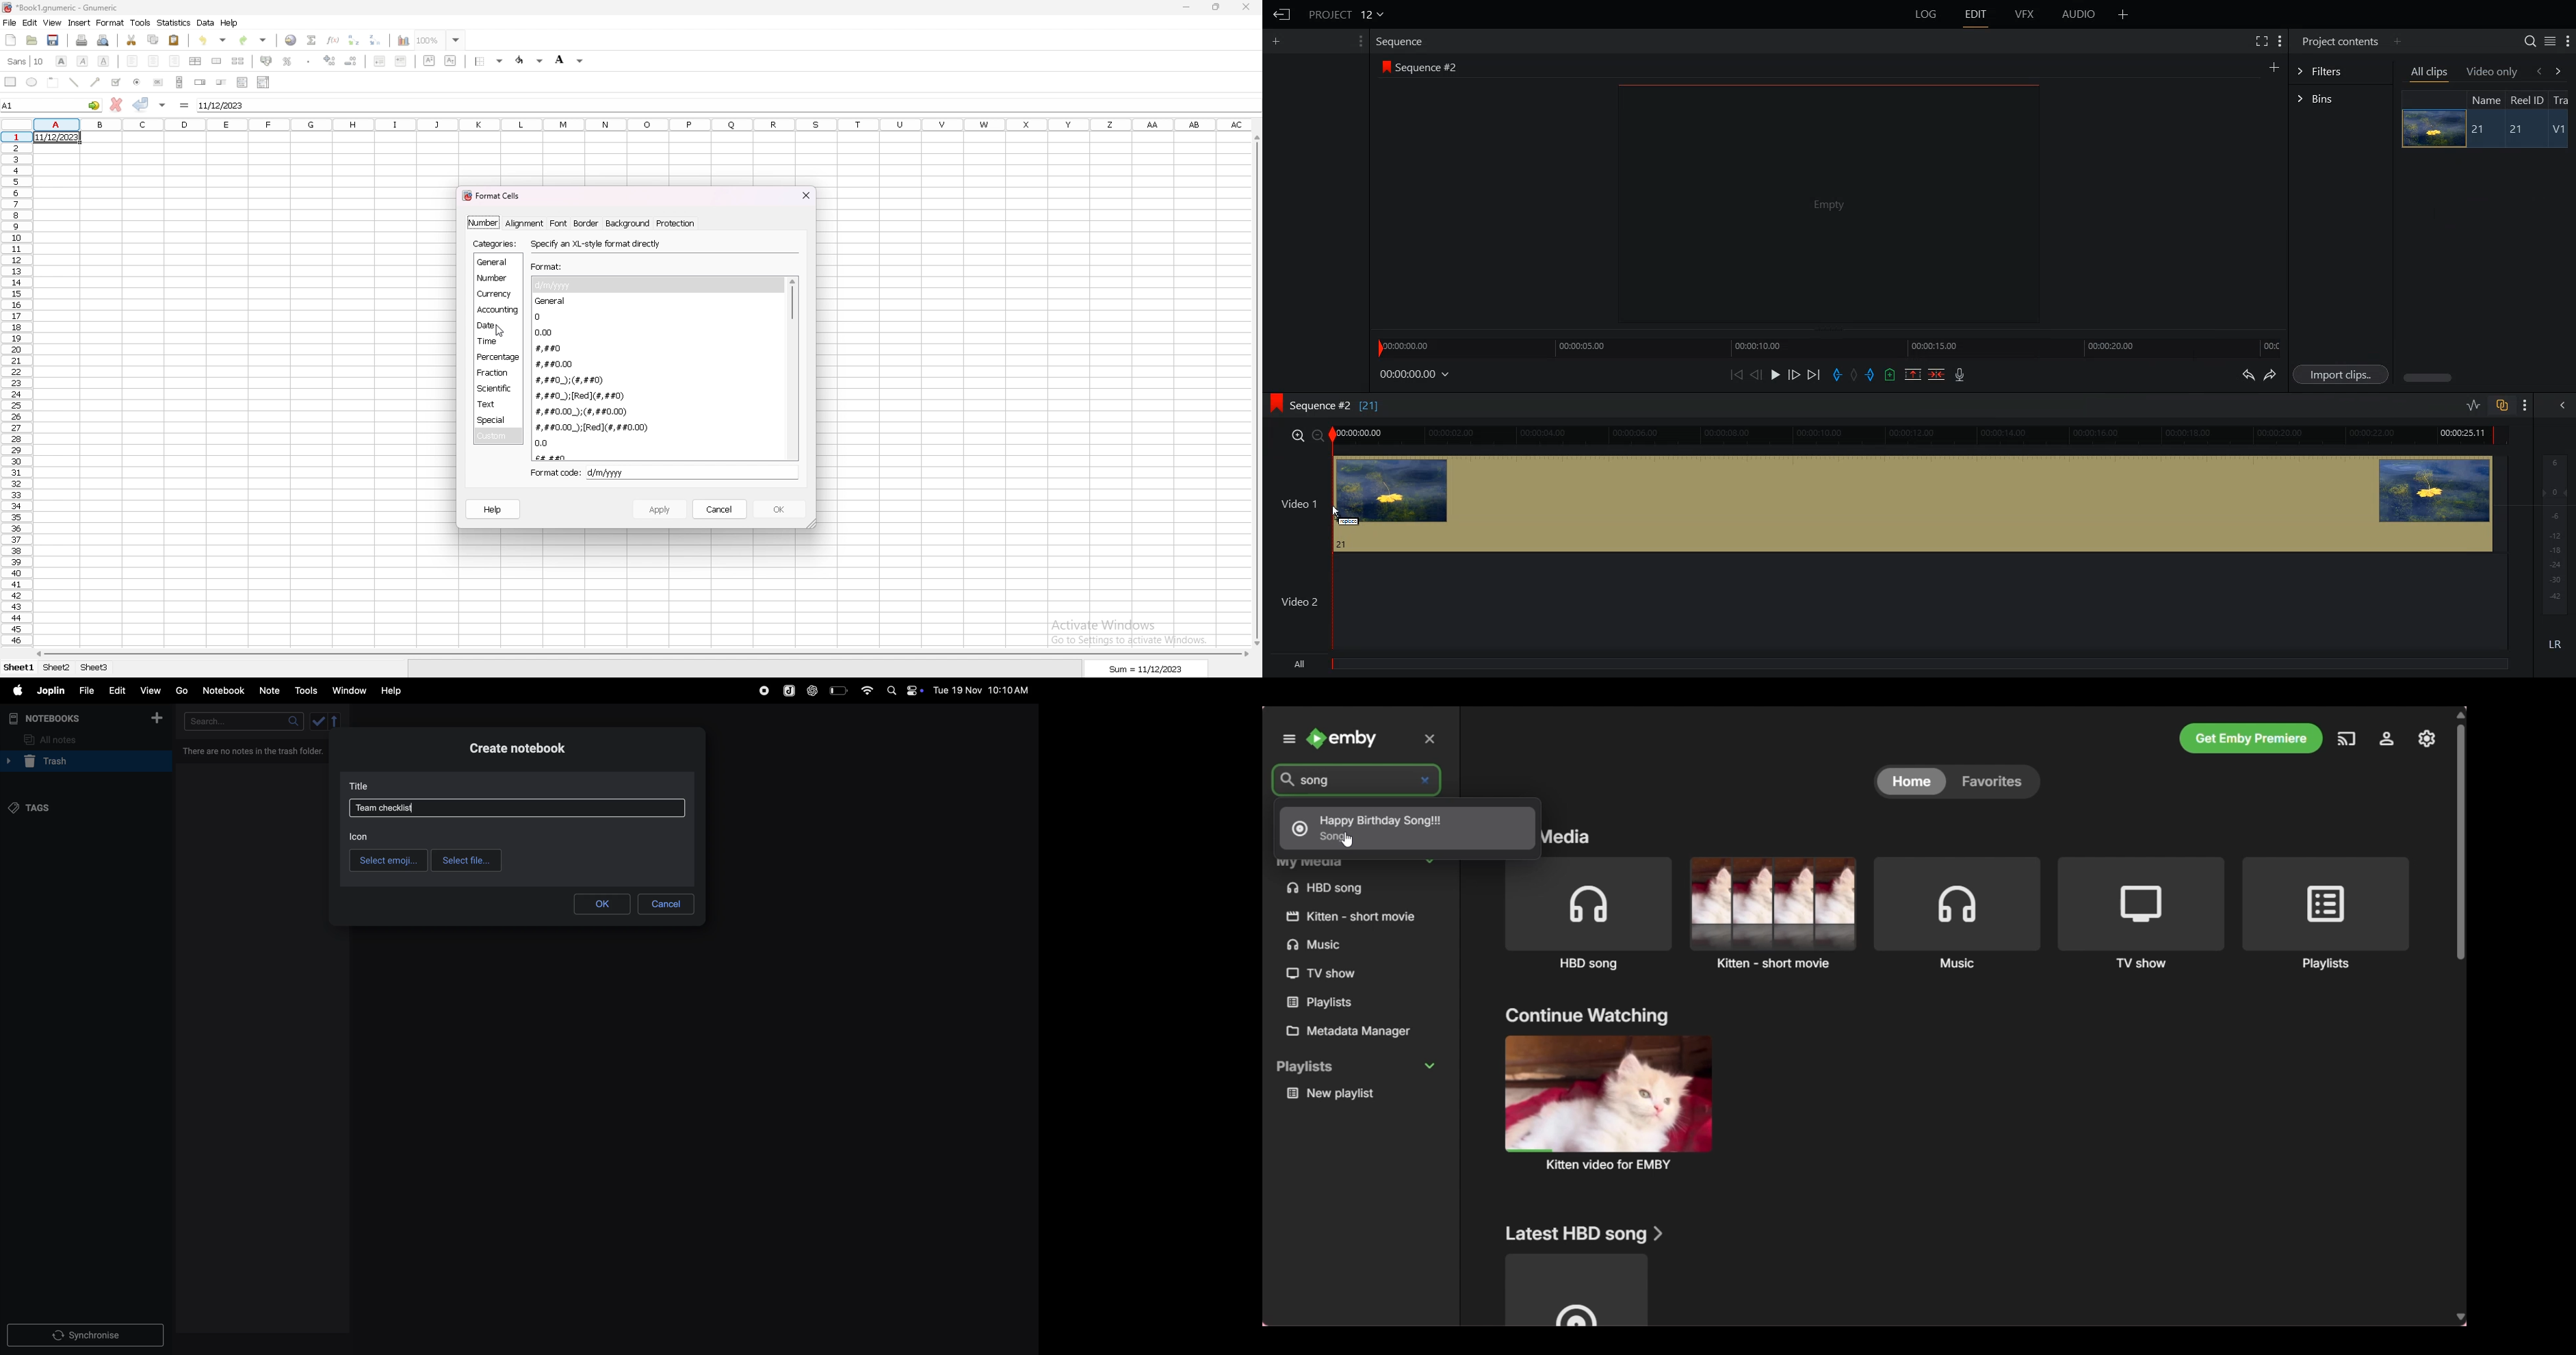 This screenshot has width=2576, height=1372. I want to click on radio button, so click(137, 82).